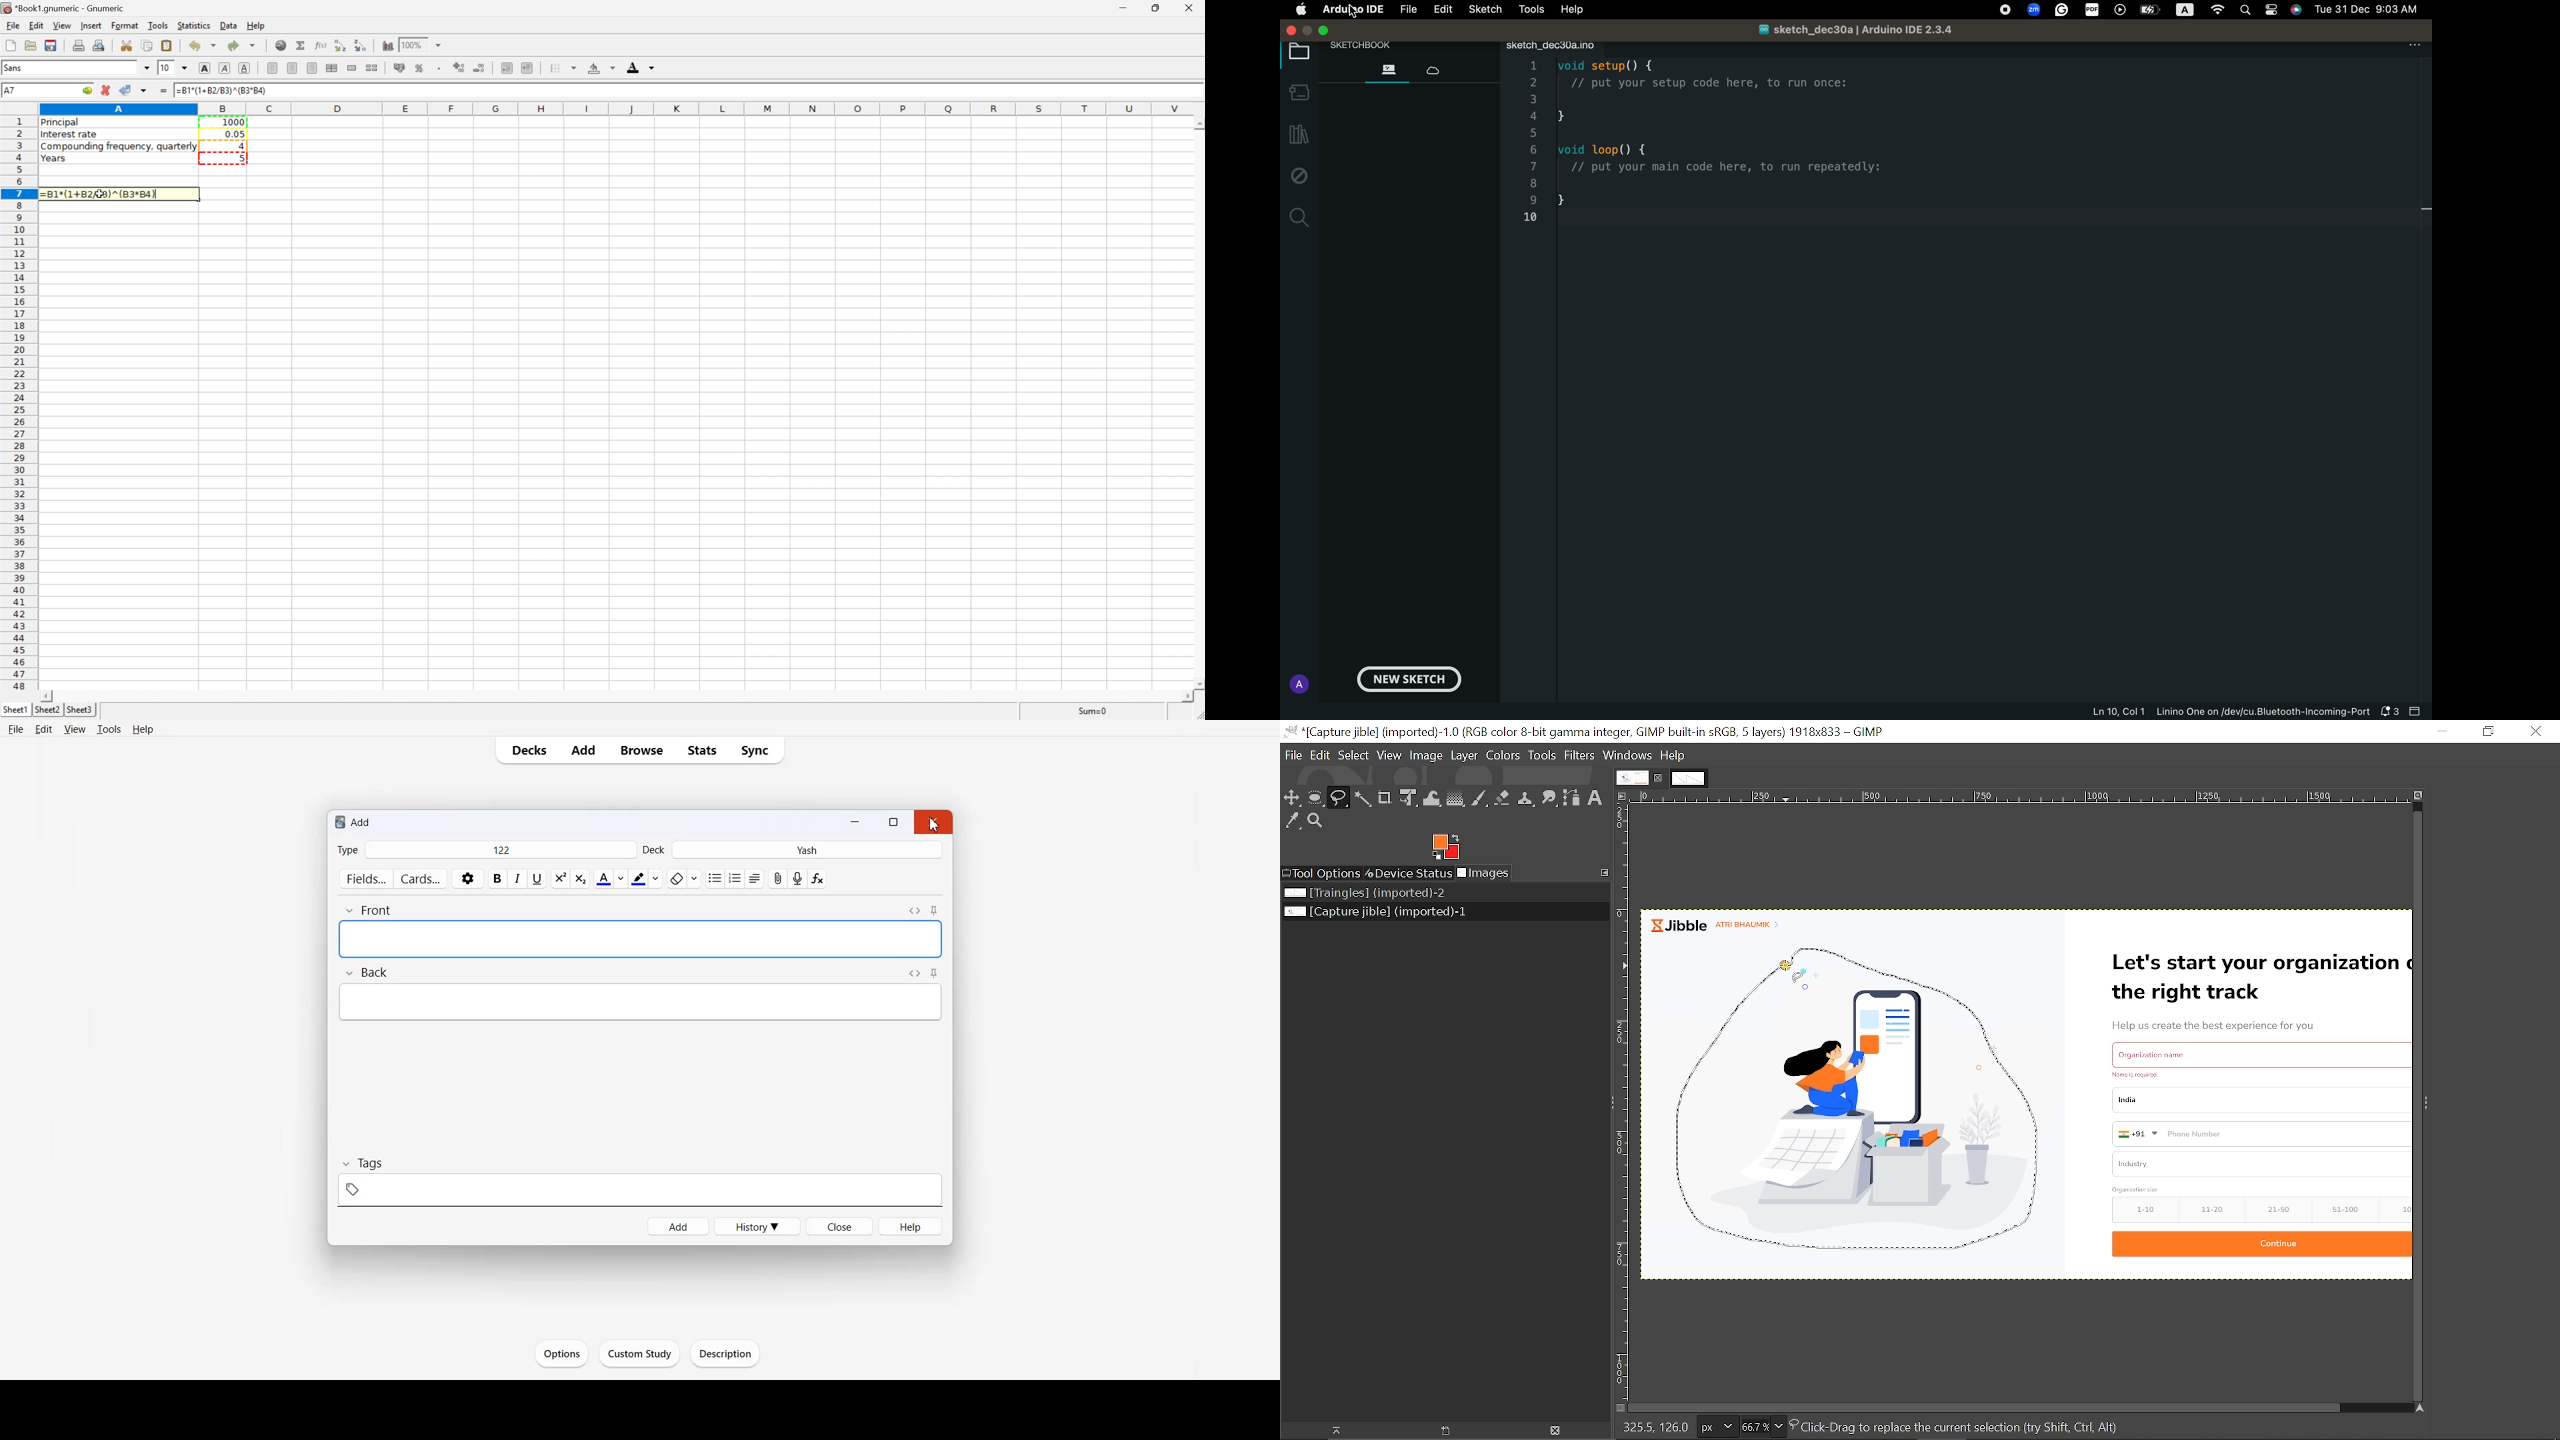  I want to click on Front, so click(368, 910).